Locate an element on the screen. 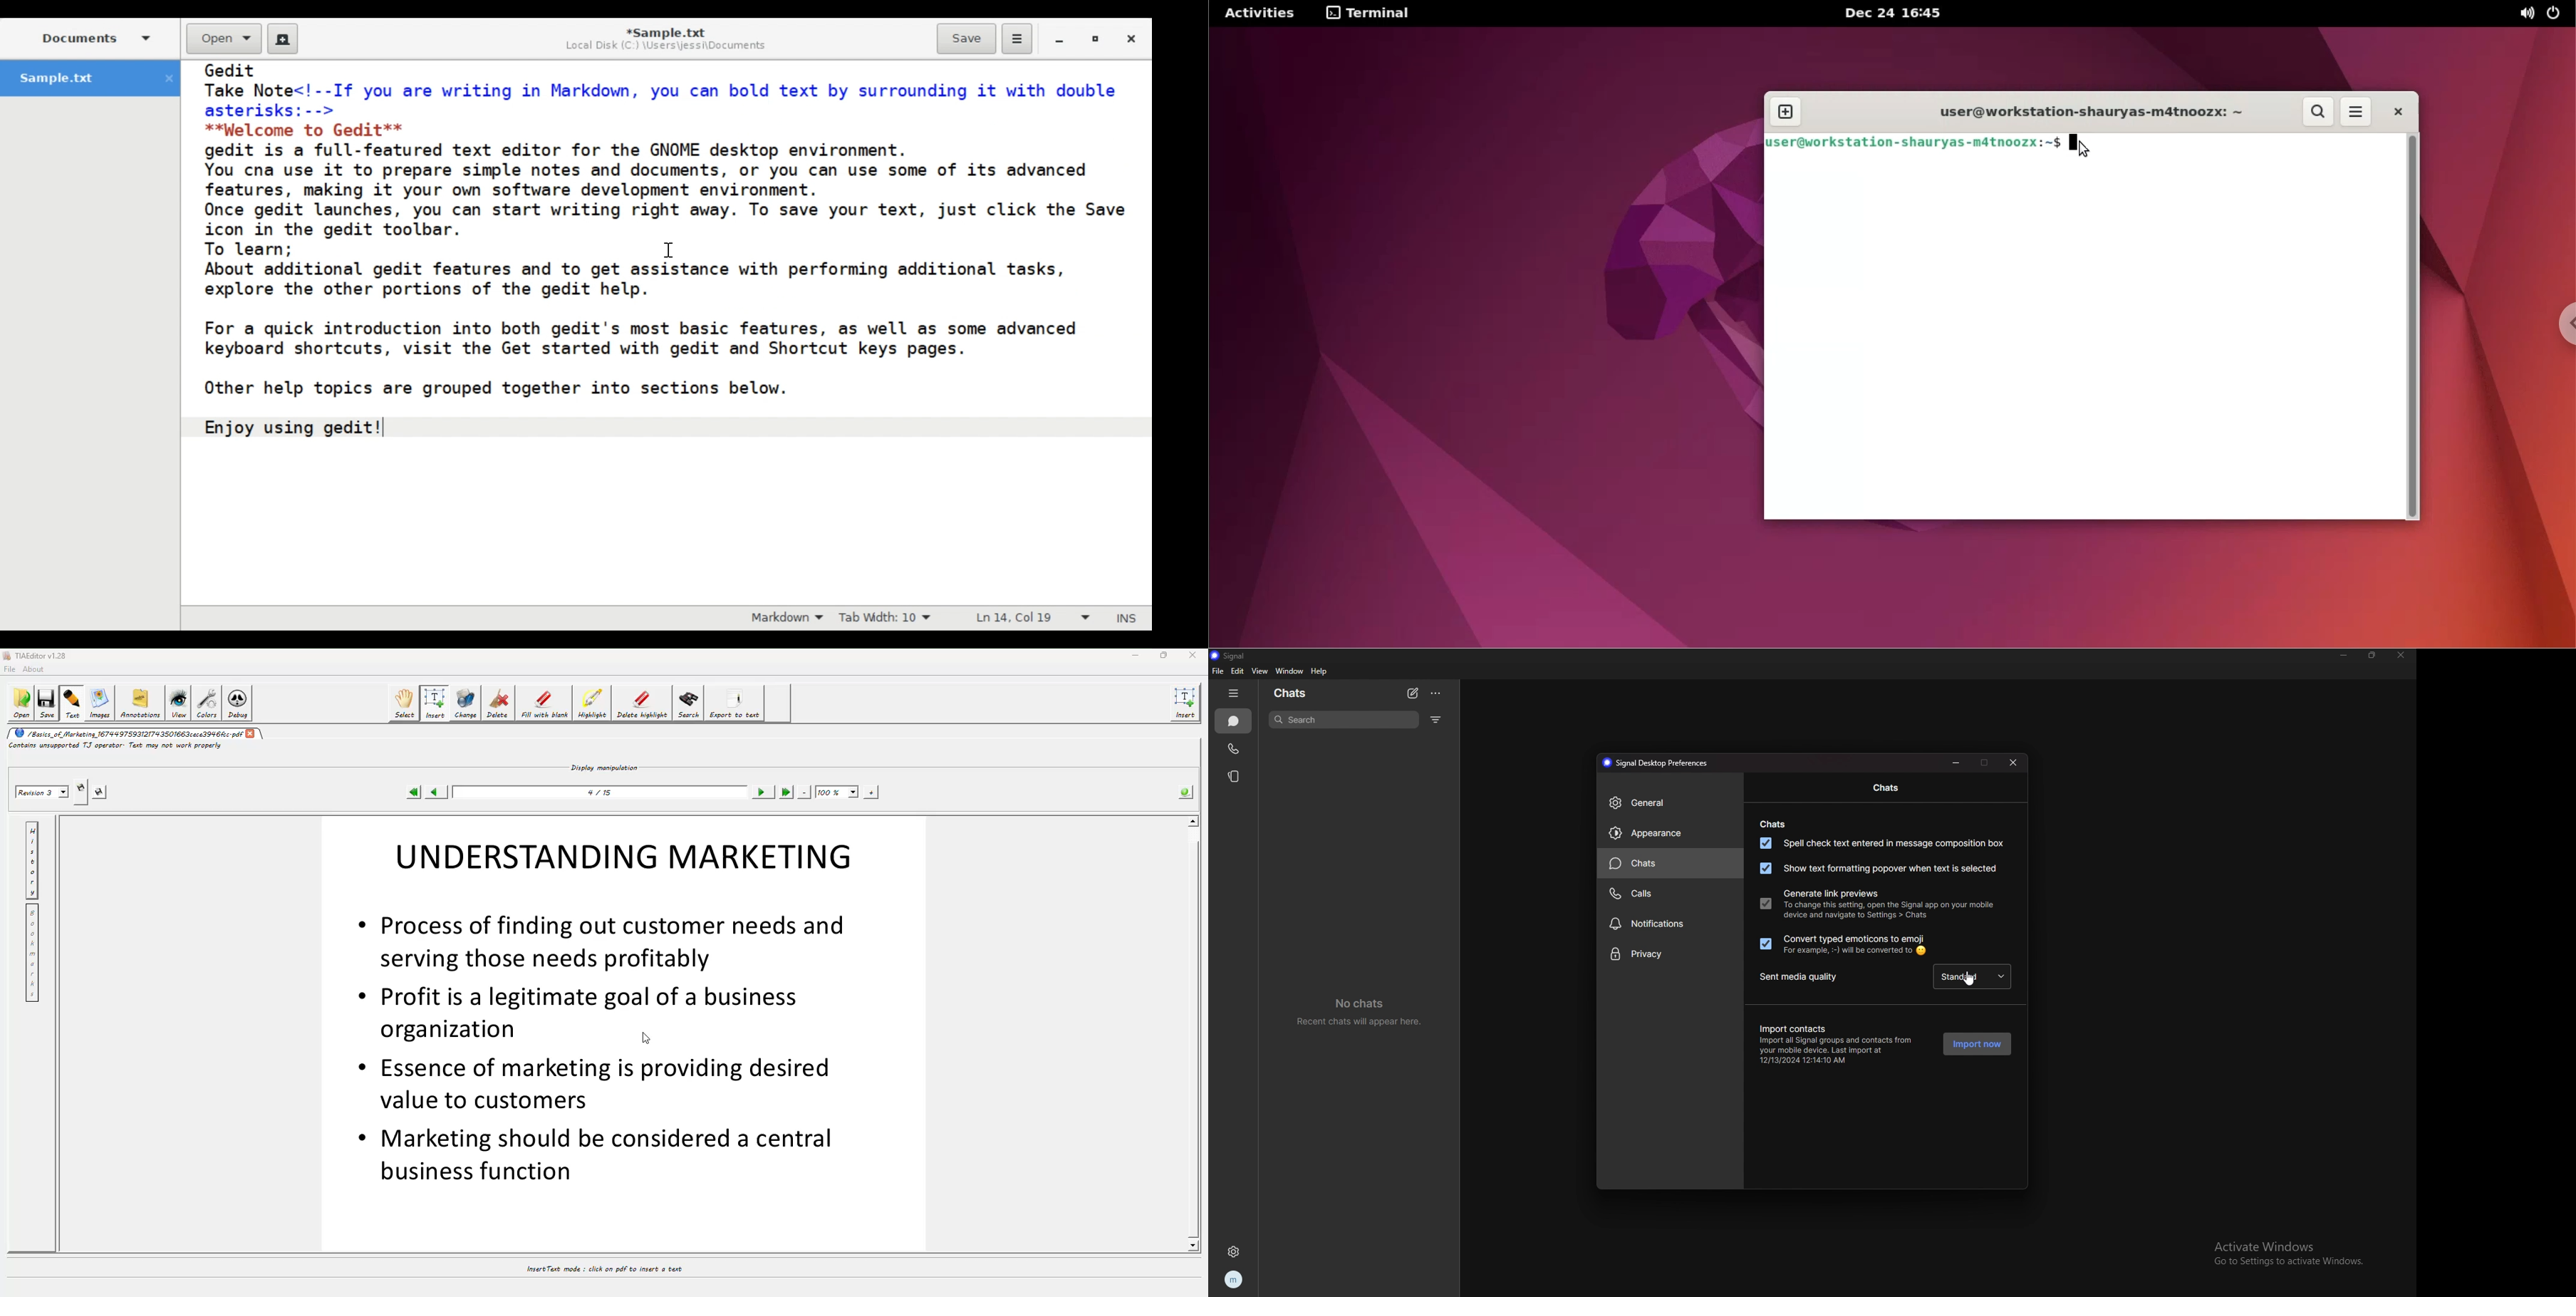 The height and width of the screenshot is (1316, 2576). chats is located at coordinates (1291, 693).